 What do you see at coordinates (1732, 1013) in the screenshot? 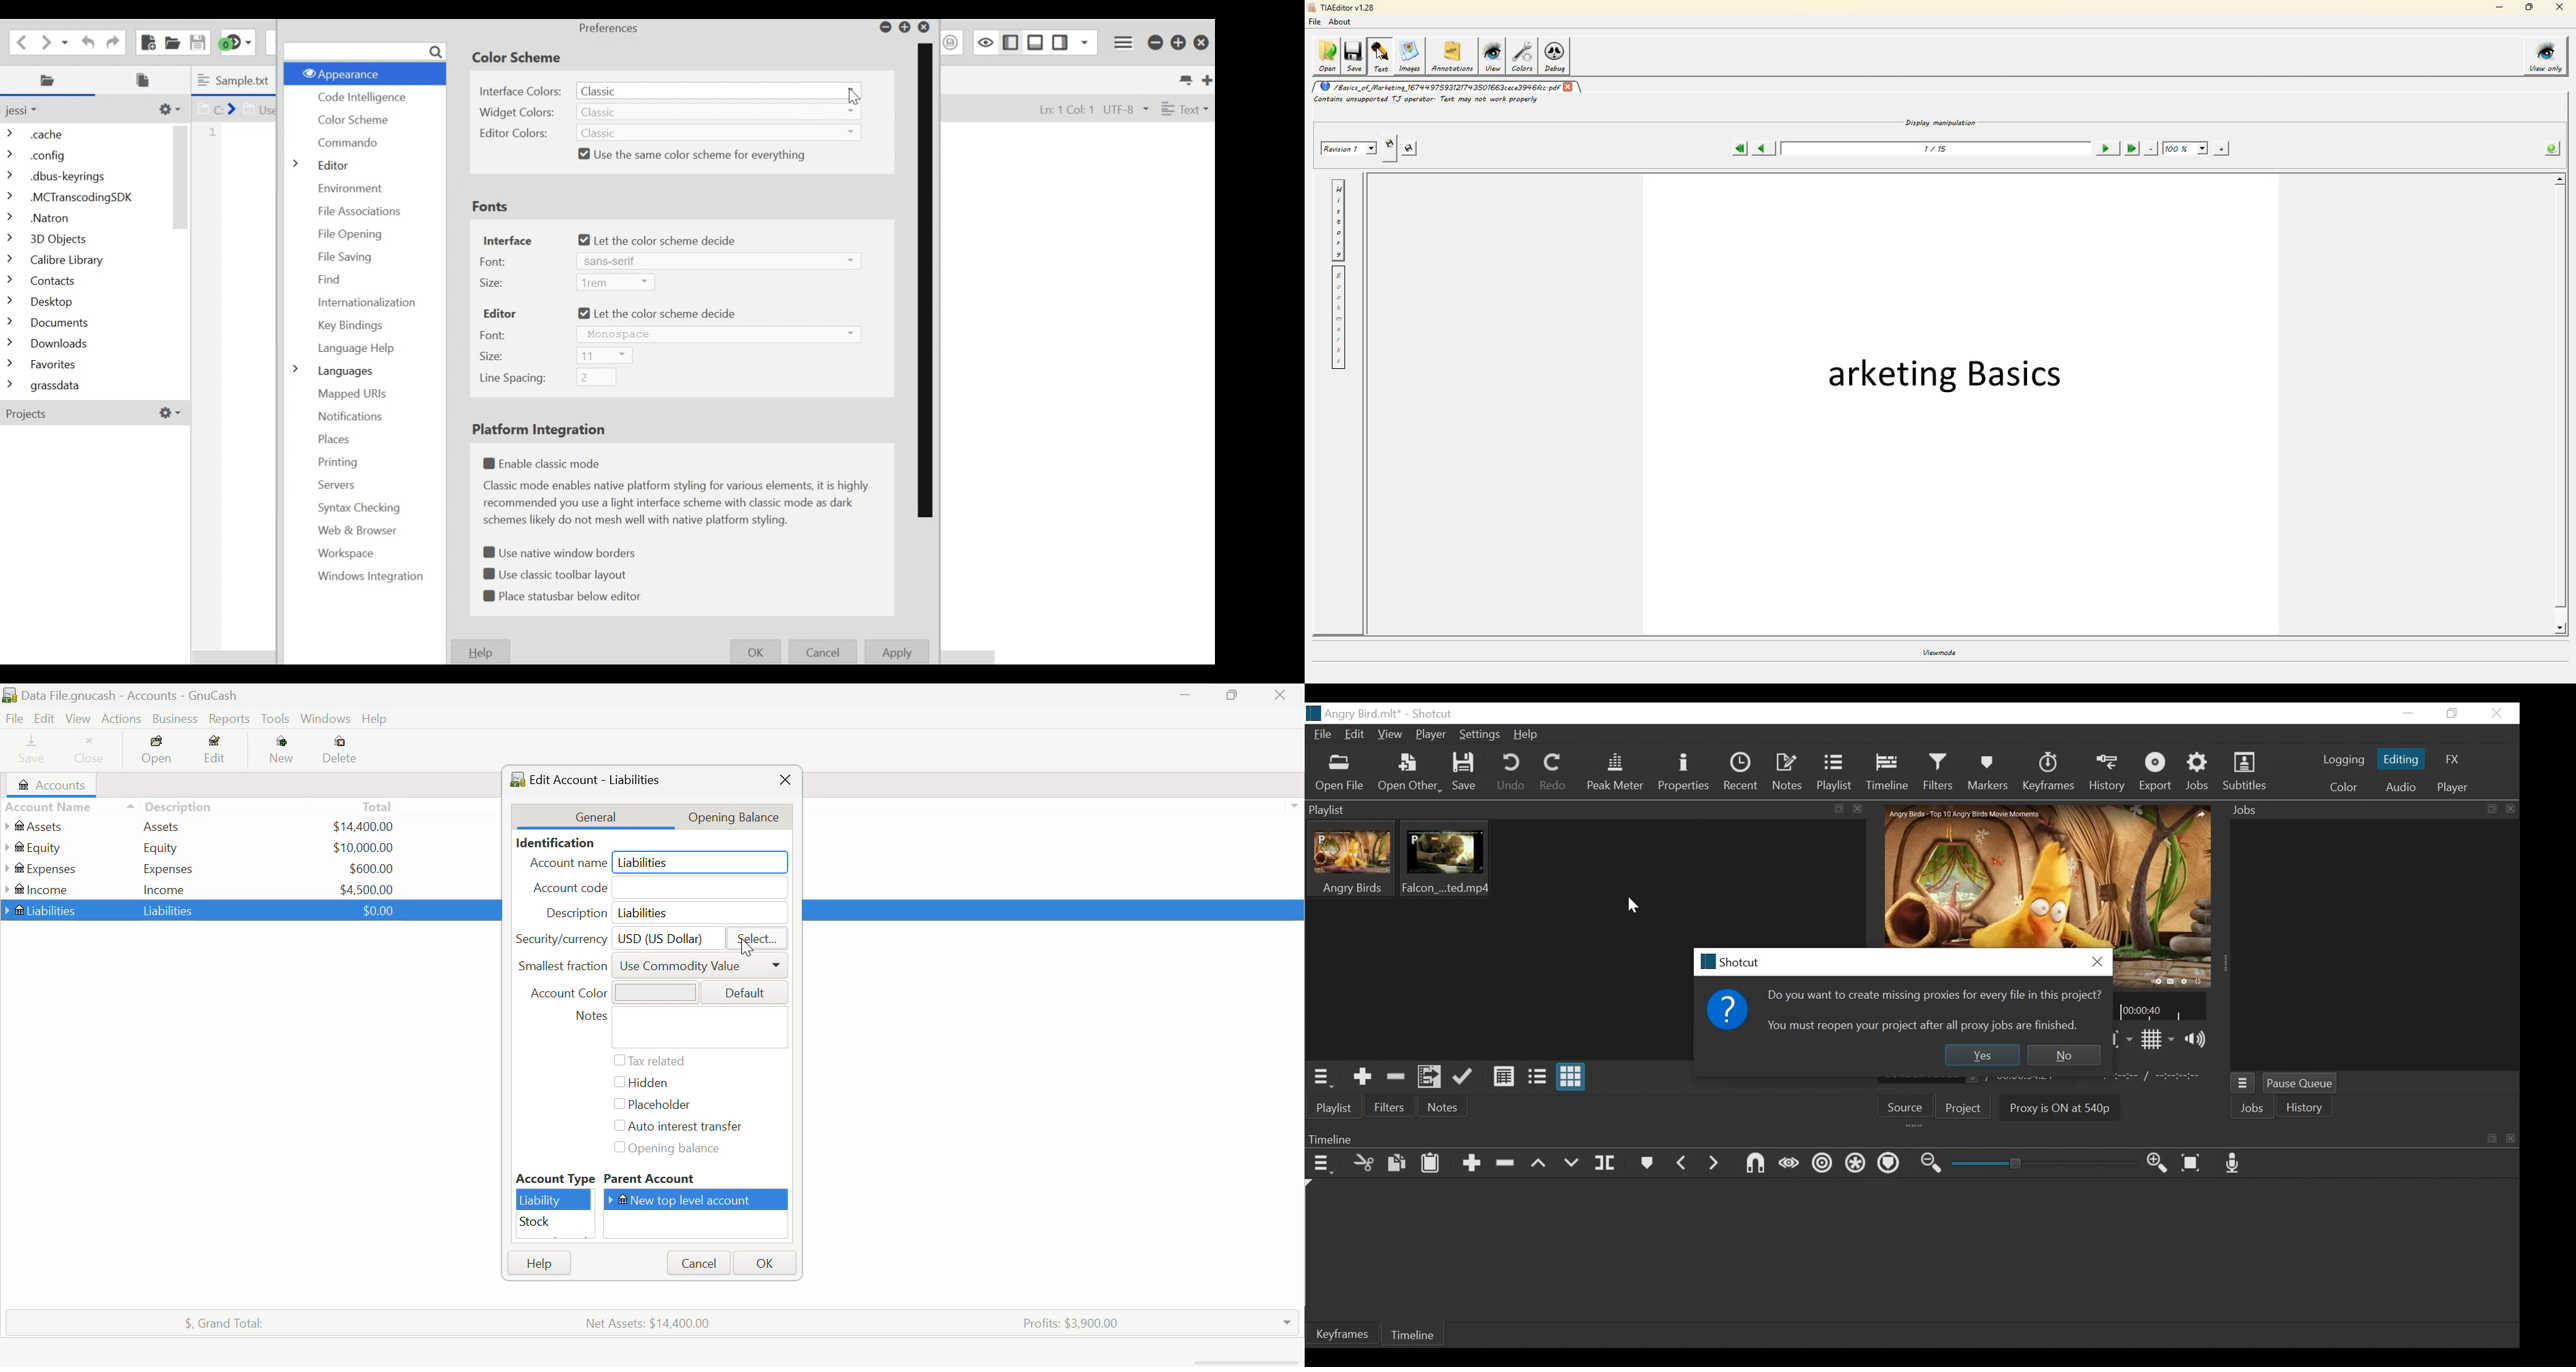
I see `Prompt` at bounding box center [1732, 1013].